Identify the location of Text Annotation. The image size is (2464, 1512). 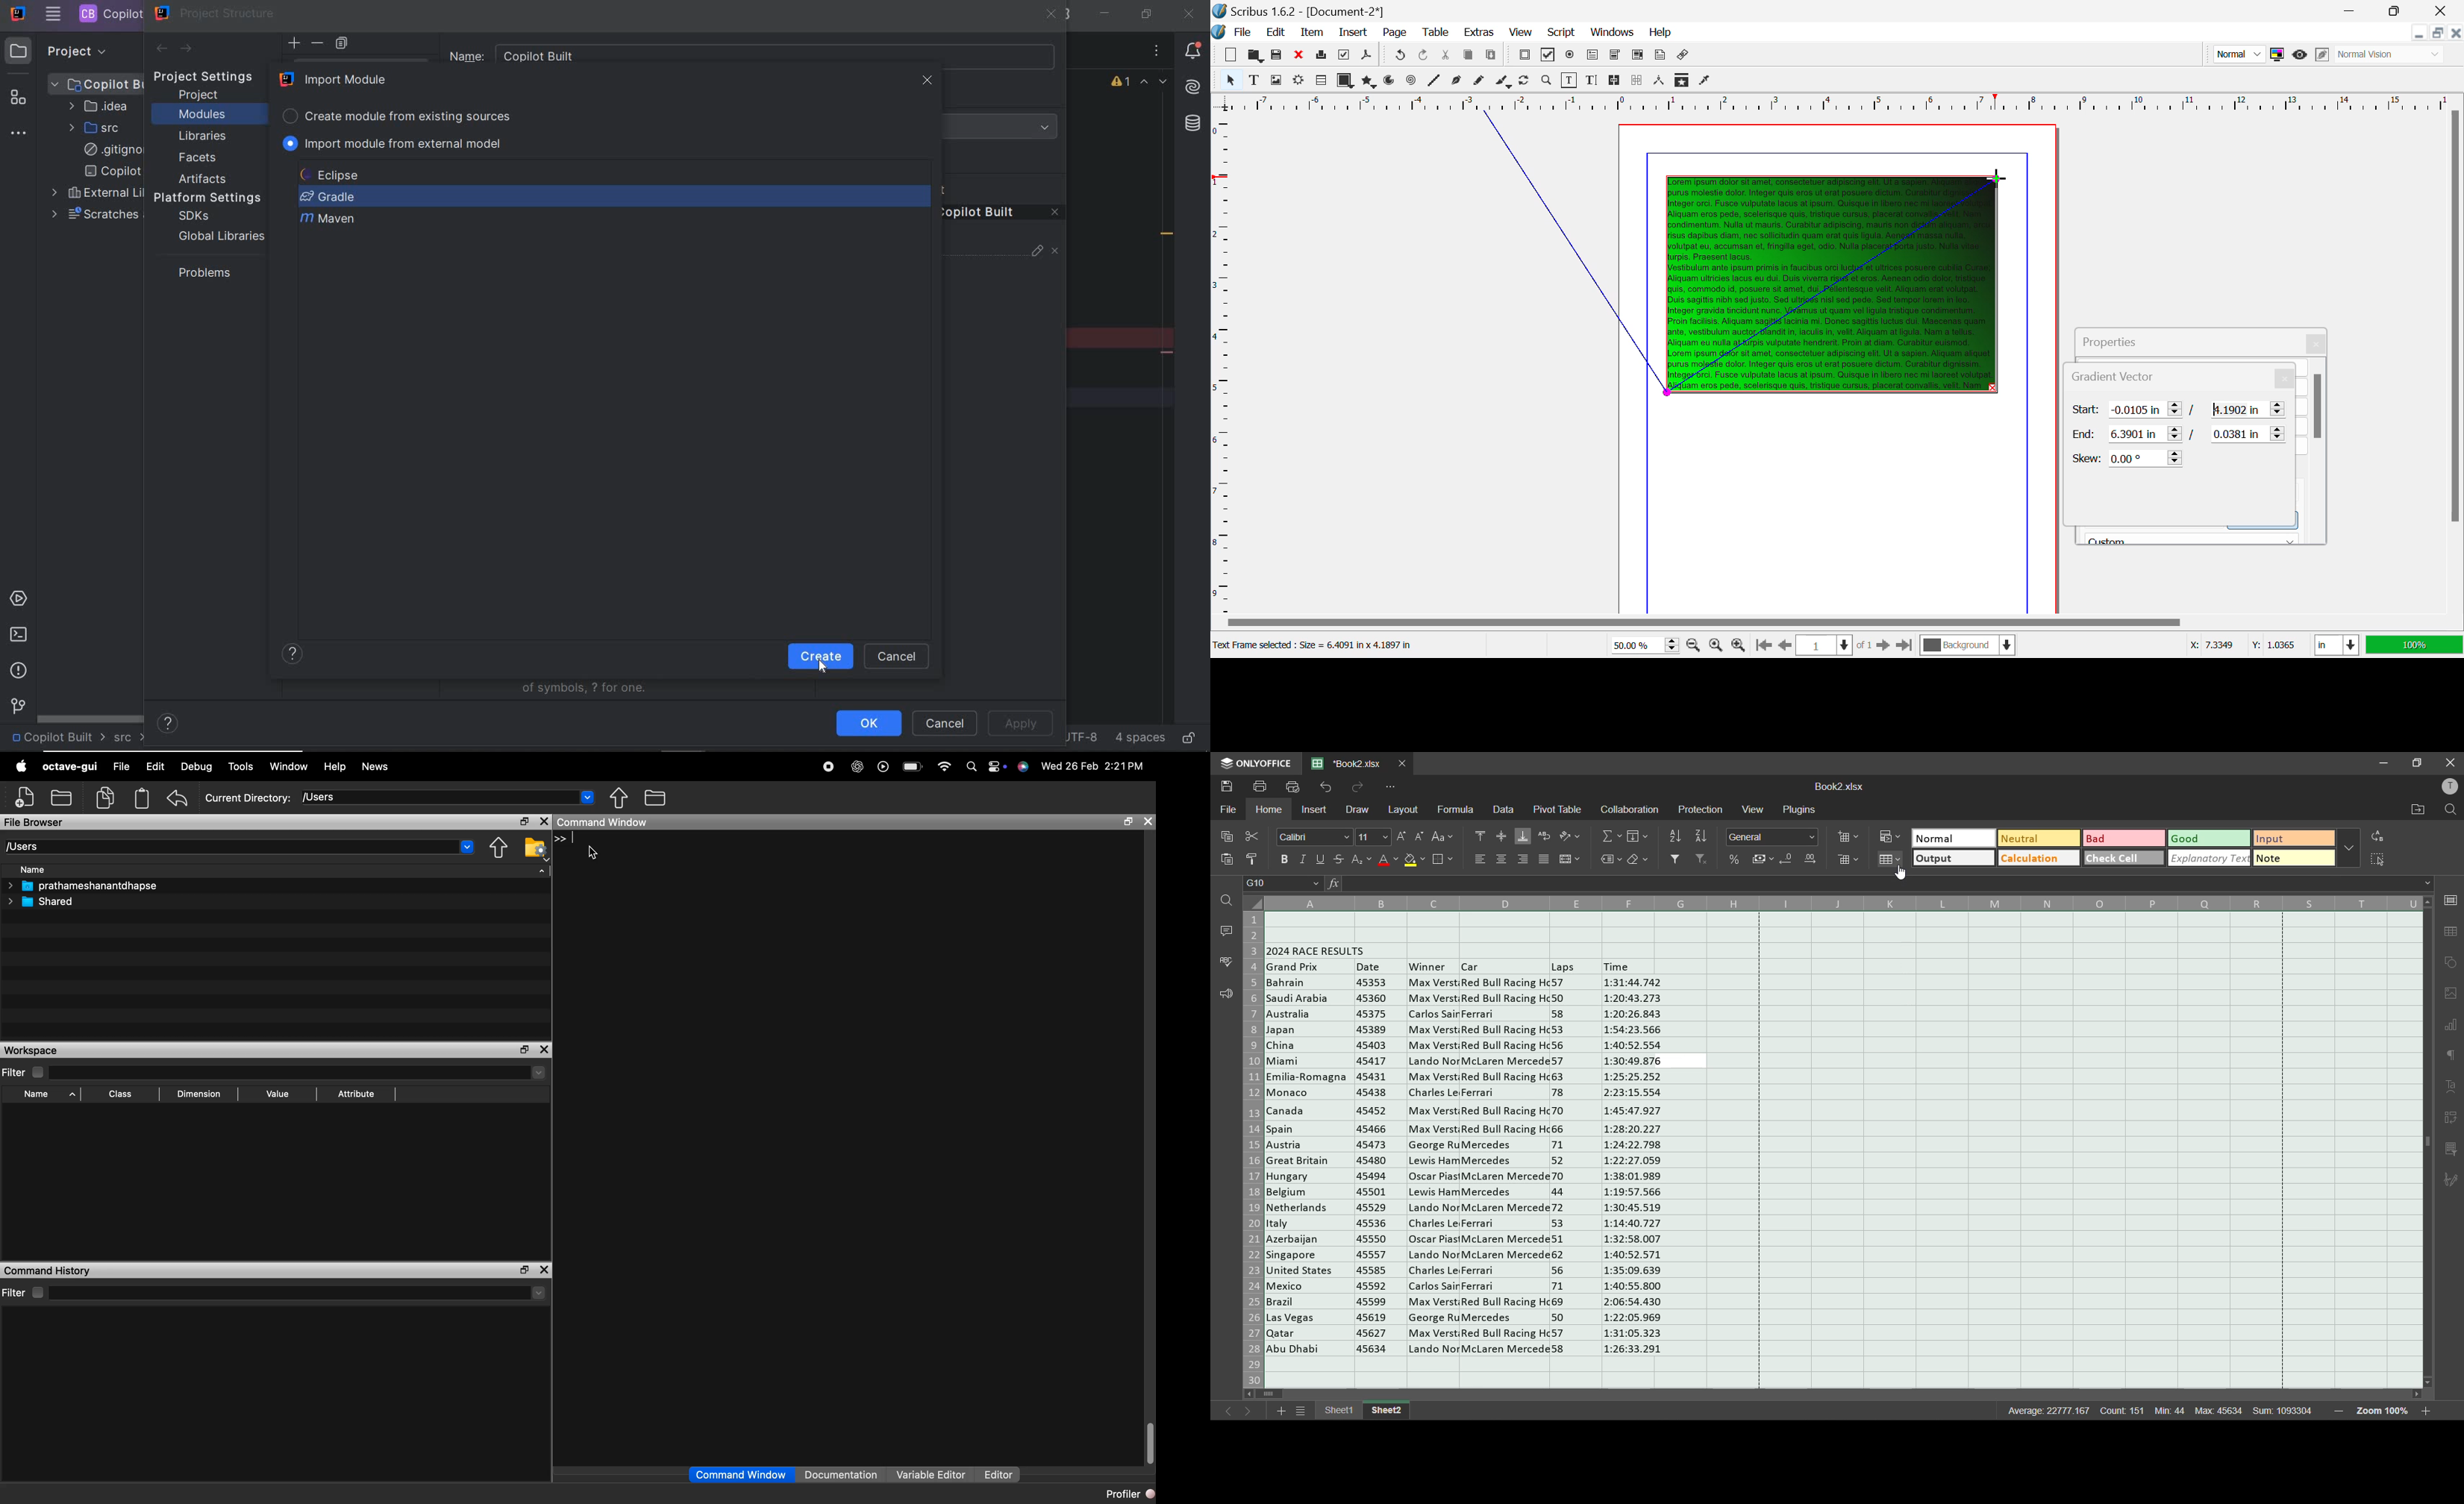
(1660, 56).